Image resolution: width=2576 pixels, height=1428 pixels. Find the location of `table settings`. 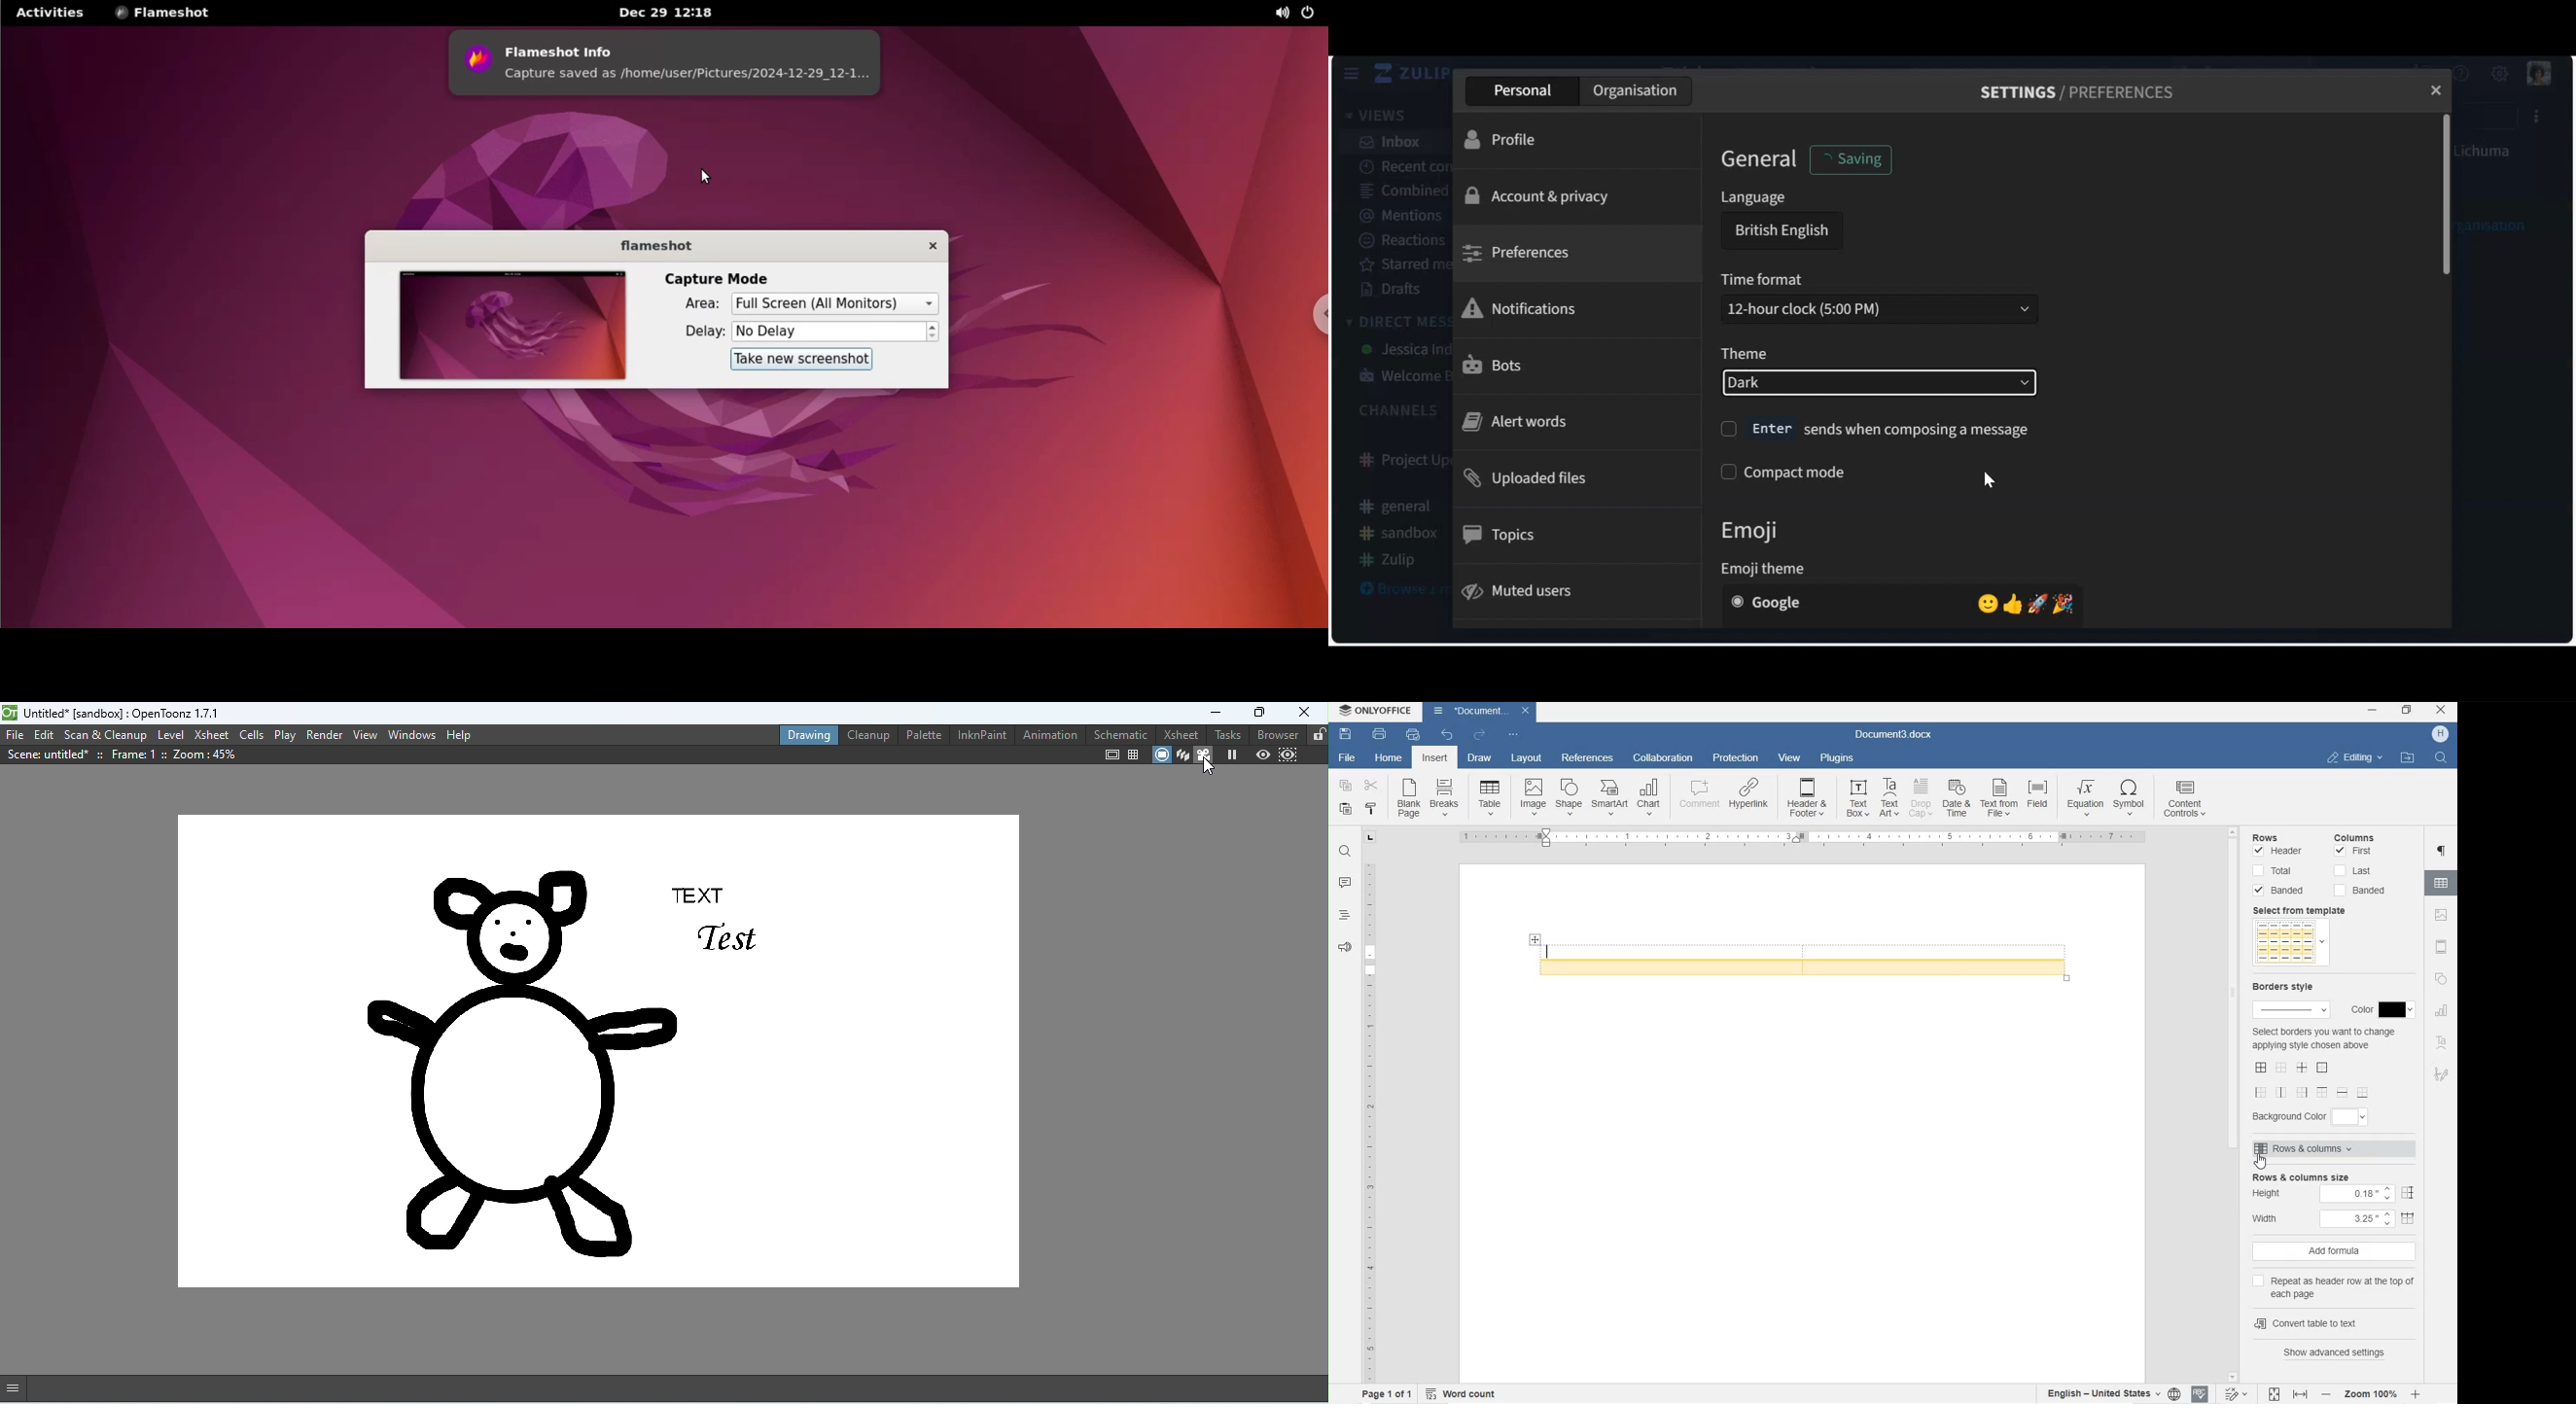

table settings is located at coordinates (2443, 885).